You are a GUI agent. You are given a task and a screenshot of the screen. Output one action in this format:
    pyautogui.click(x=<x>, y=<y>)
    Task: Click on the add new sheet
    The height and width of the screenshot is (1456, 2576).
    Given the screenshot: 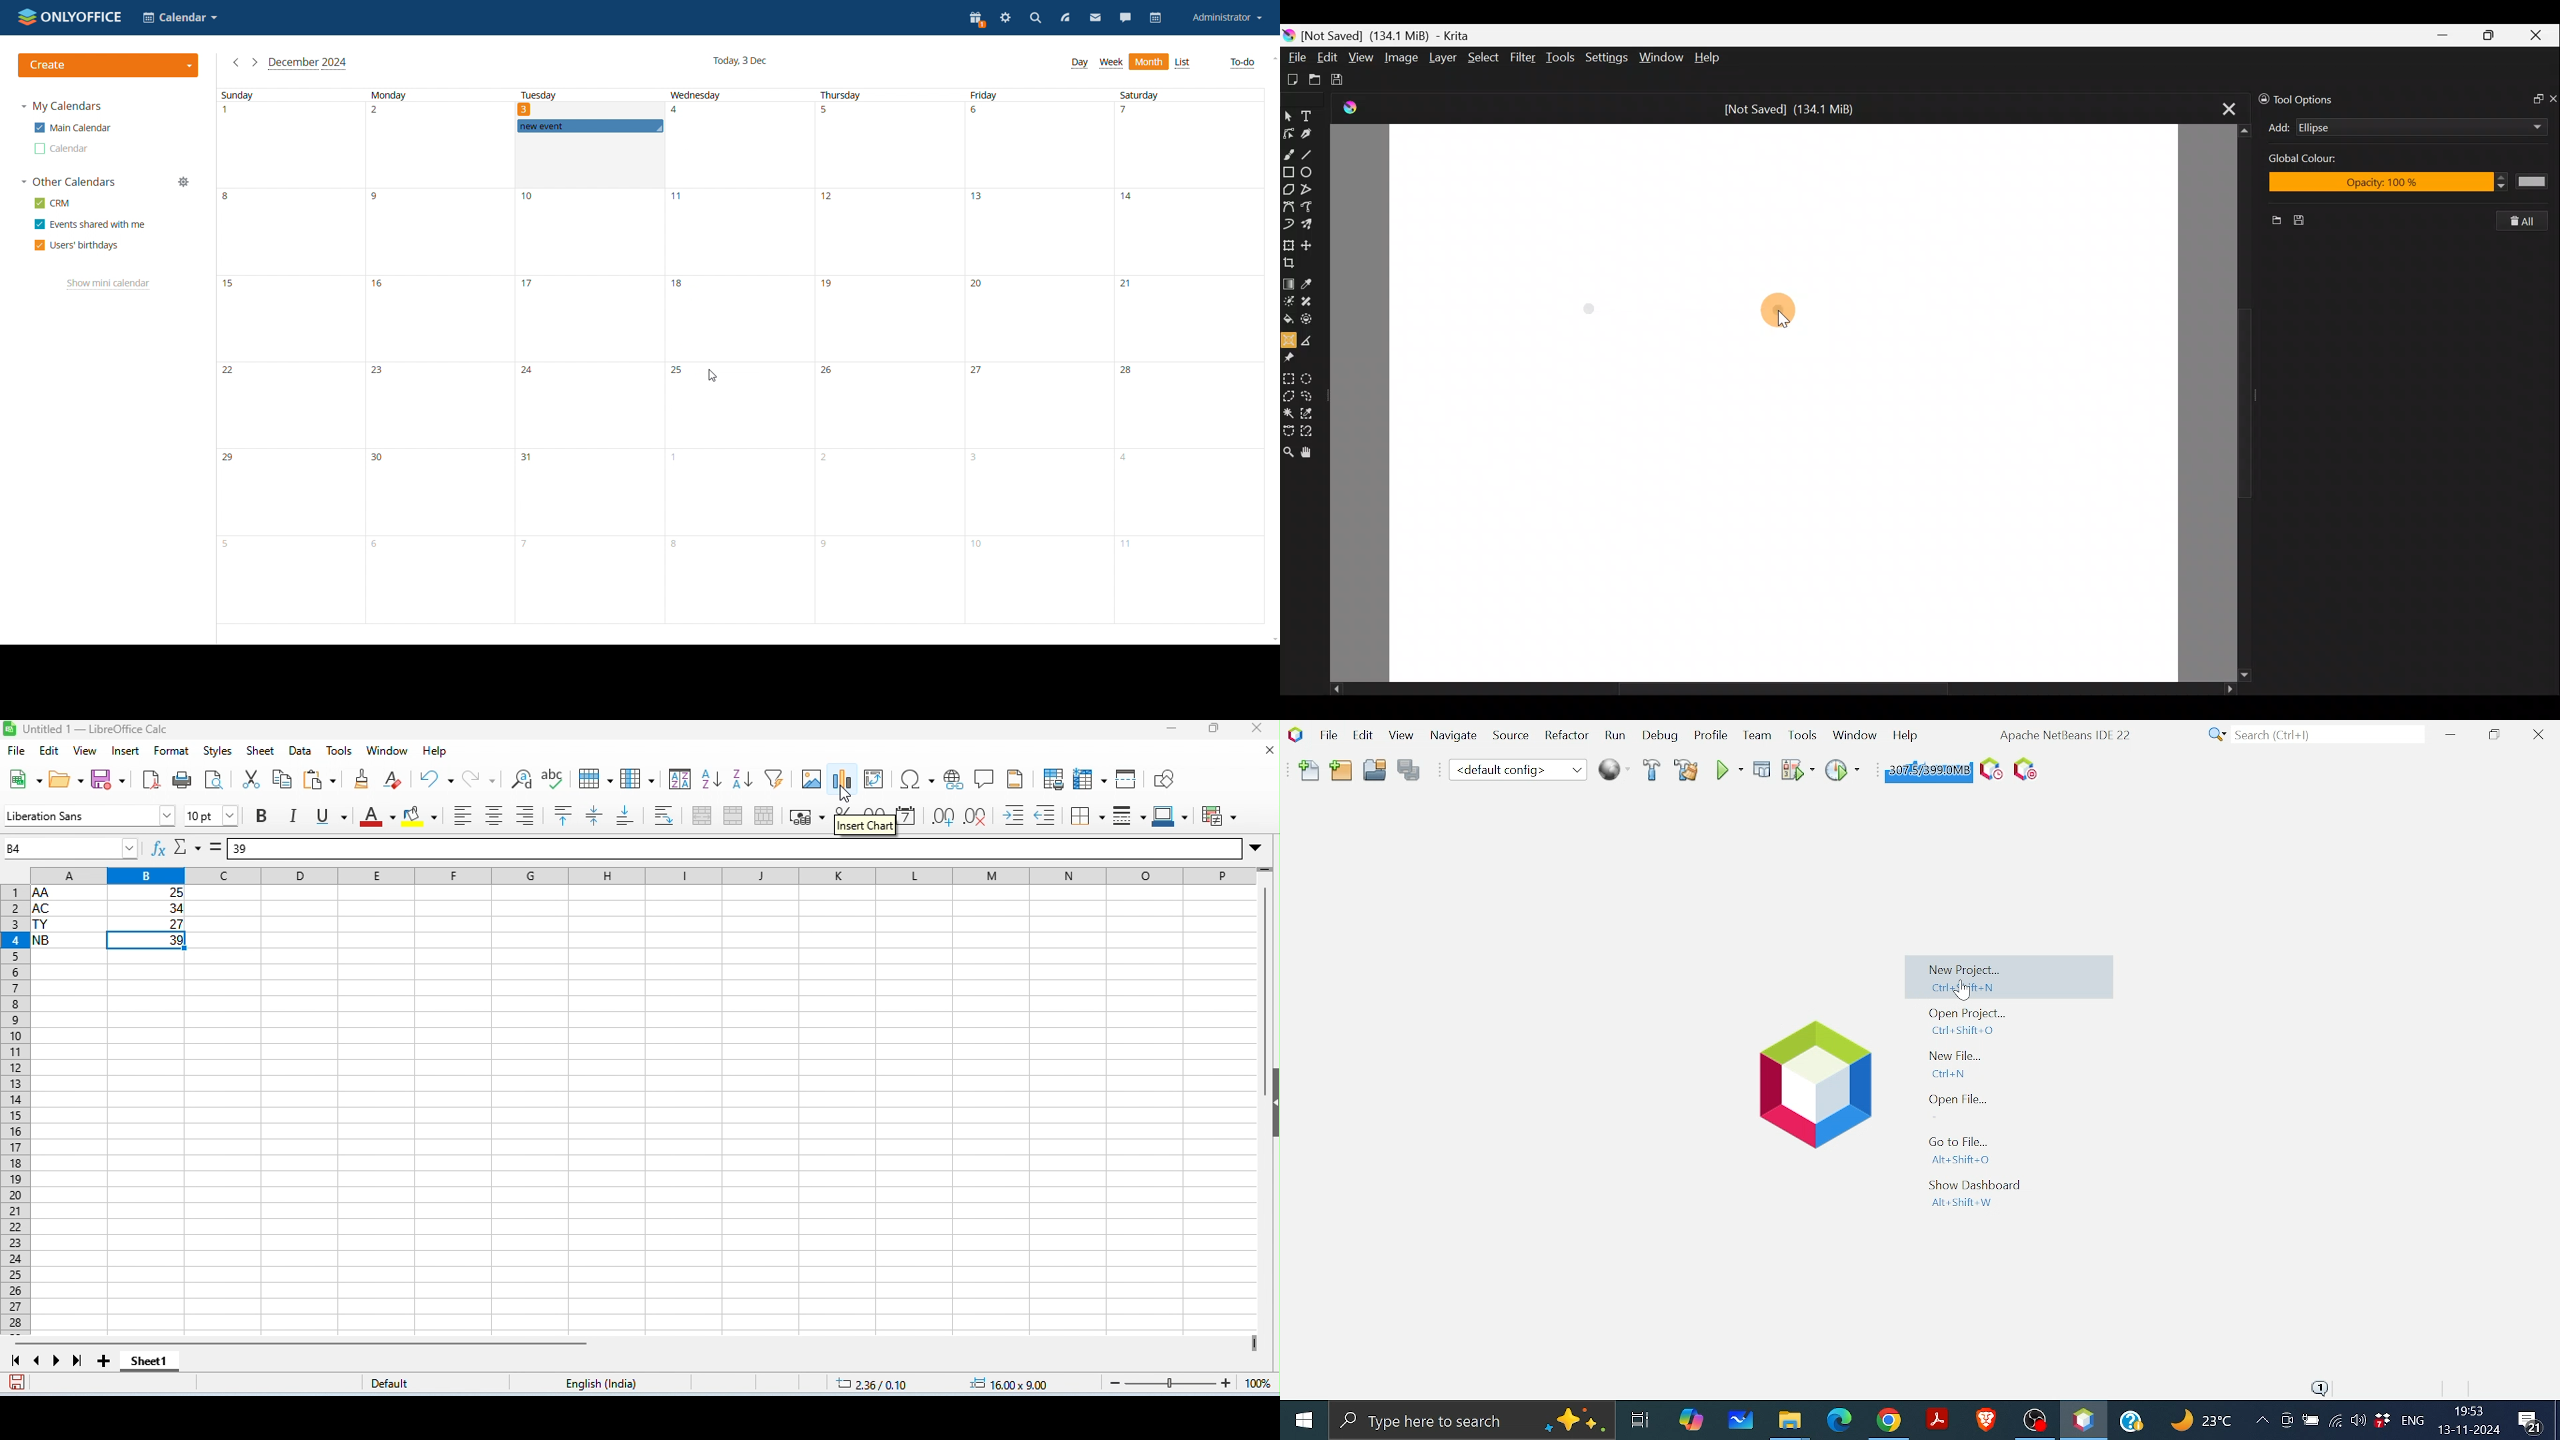 What is the action you would take?
    pyautogui.click(x=105, y=1362)
    